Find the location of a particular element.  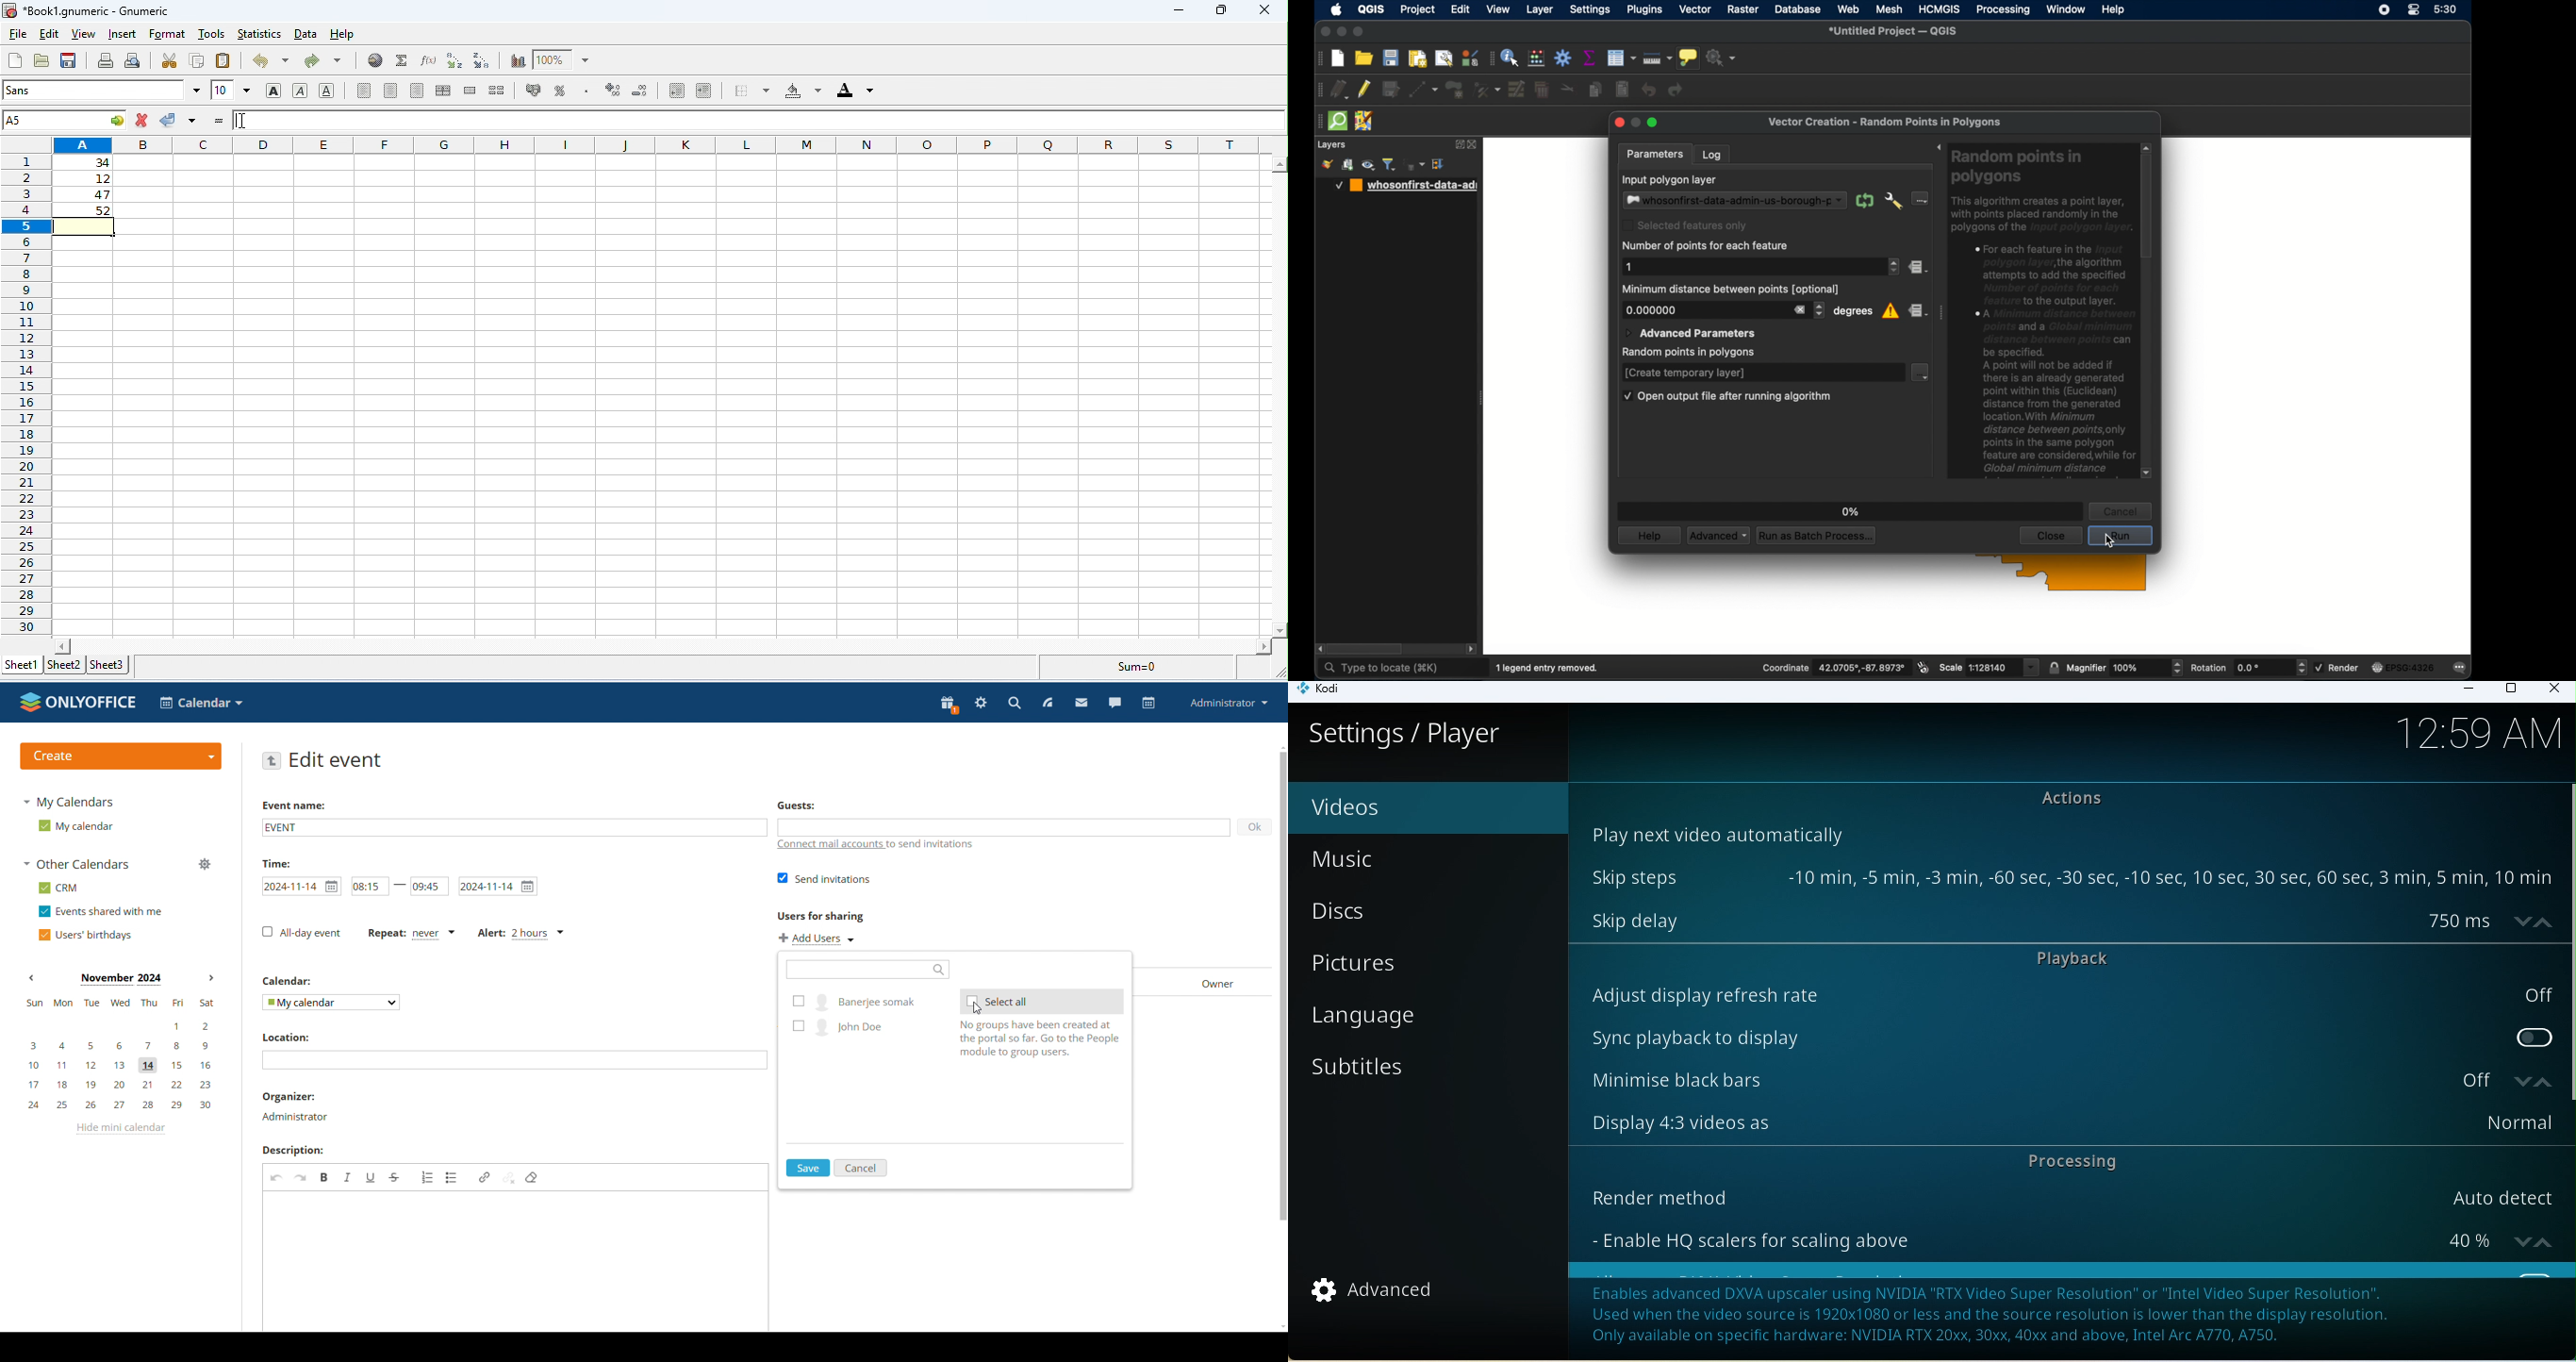

Subtitles is located at coordinates (1408, 1075).